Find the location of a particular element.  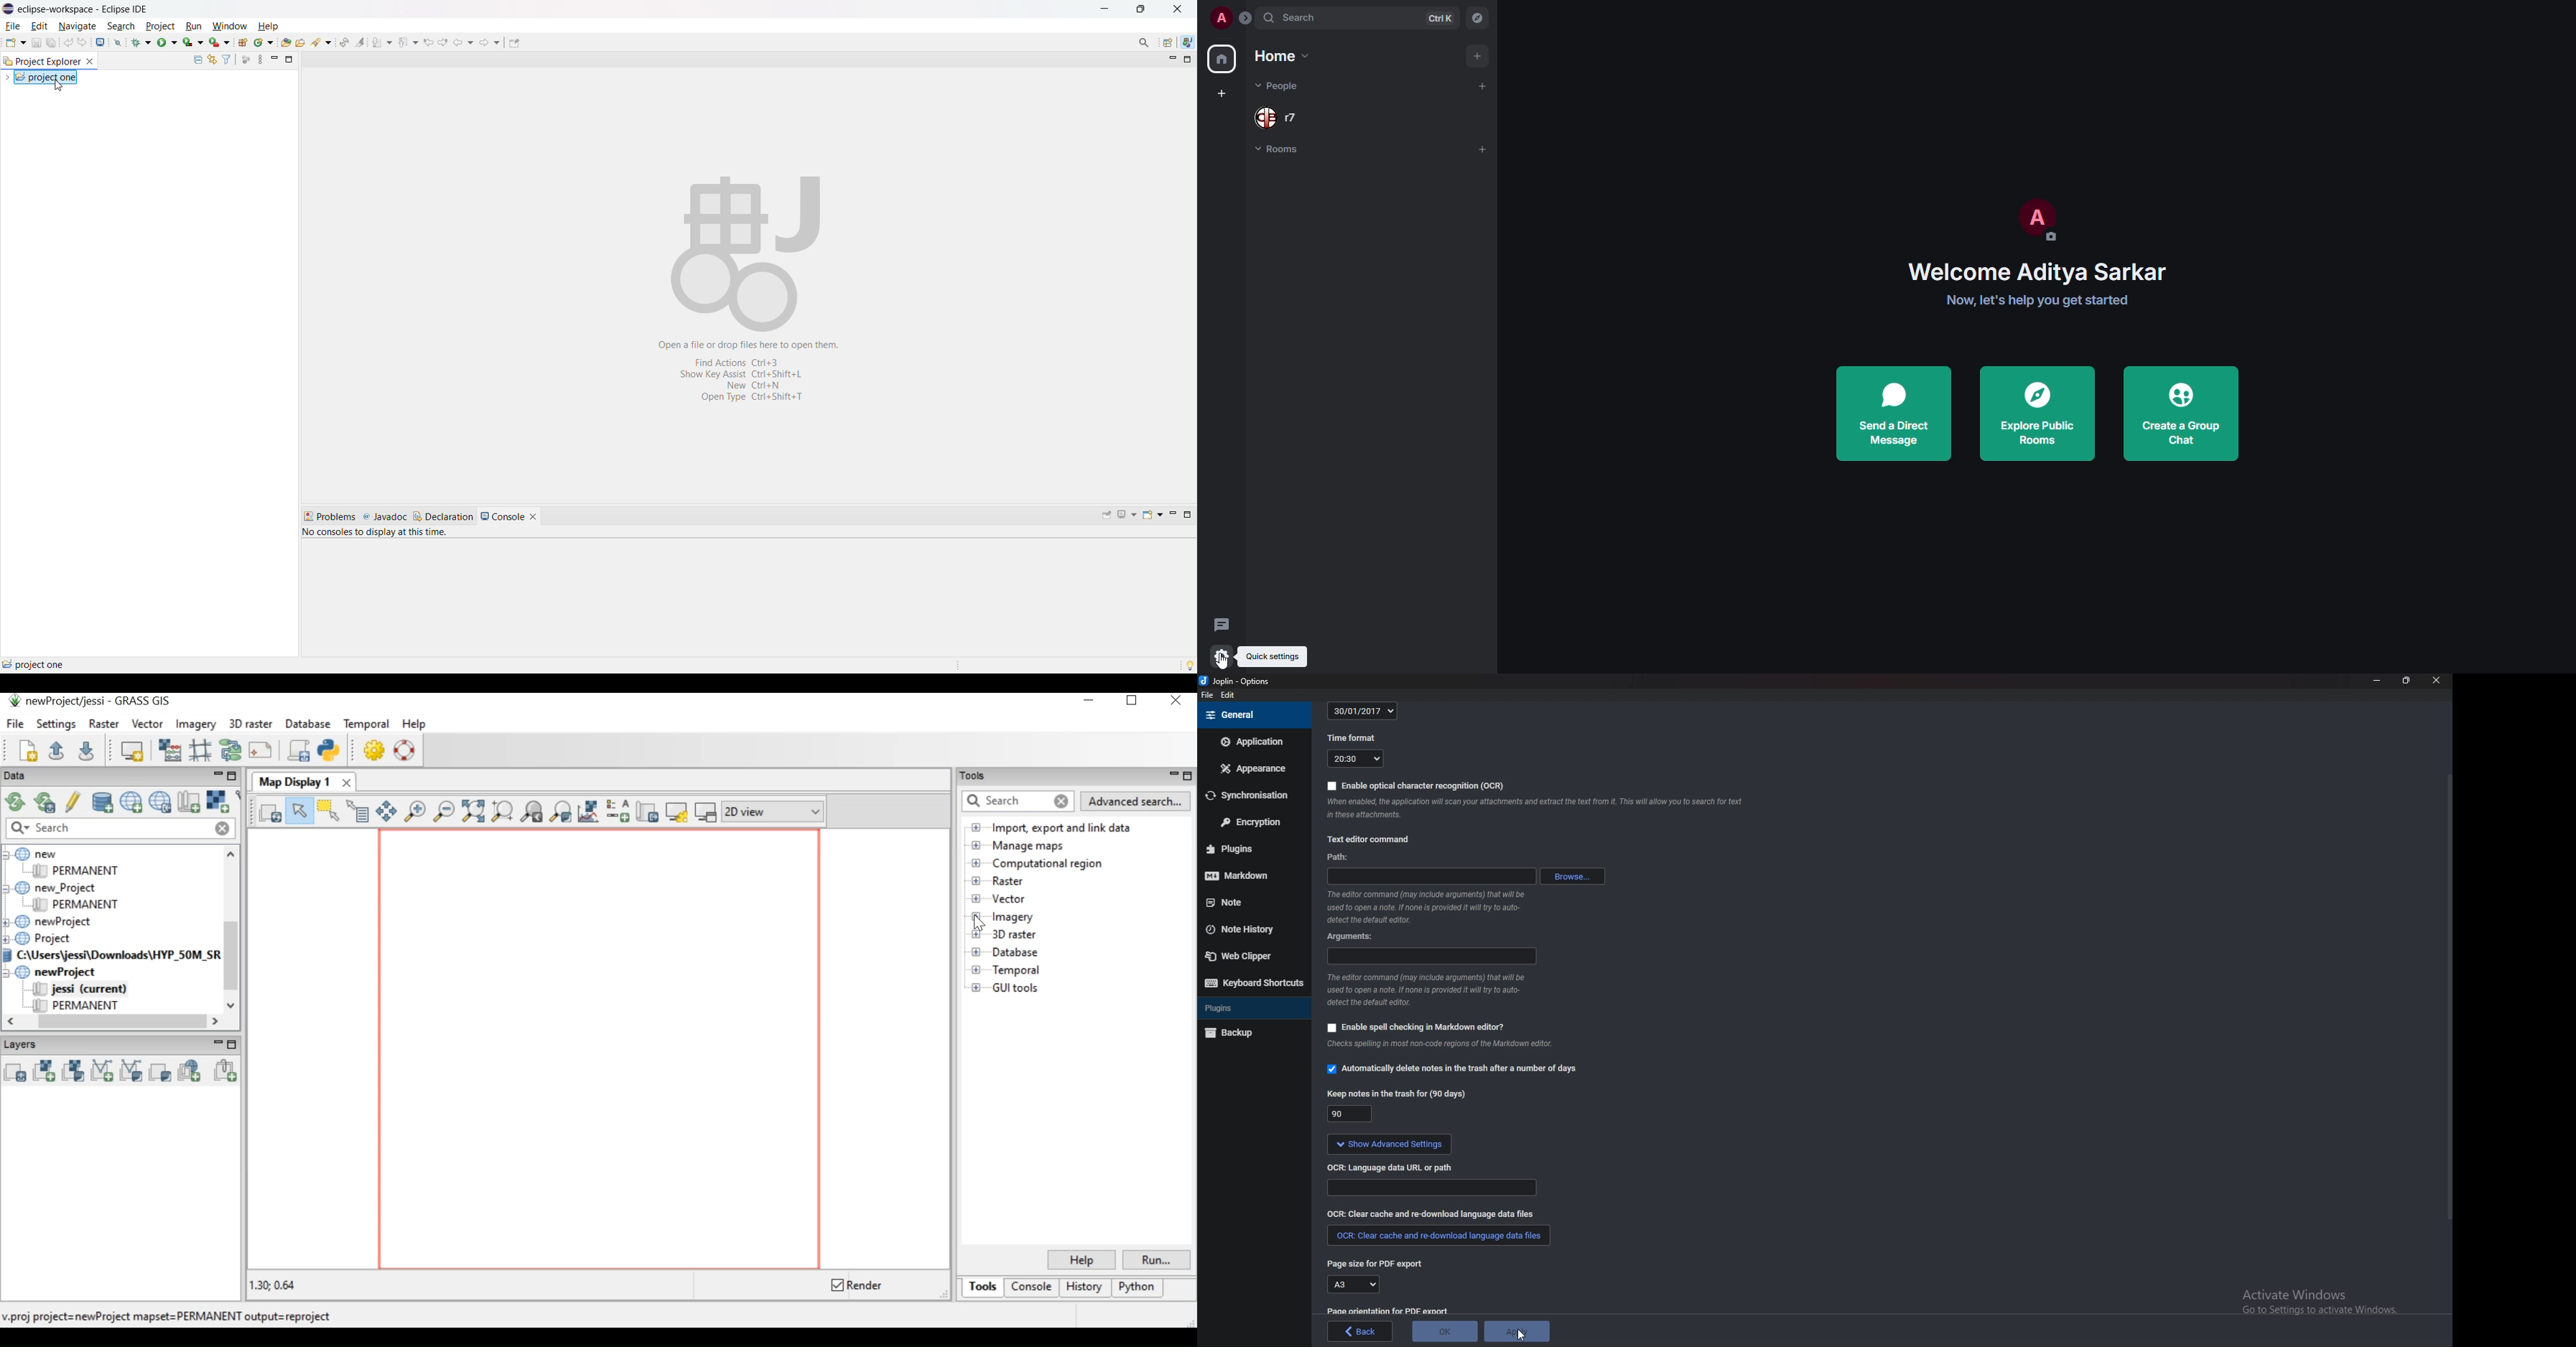

cursor is located at coordinates (1521, 1337).